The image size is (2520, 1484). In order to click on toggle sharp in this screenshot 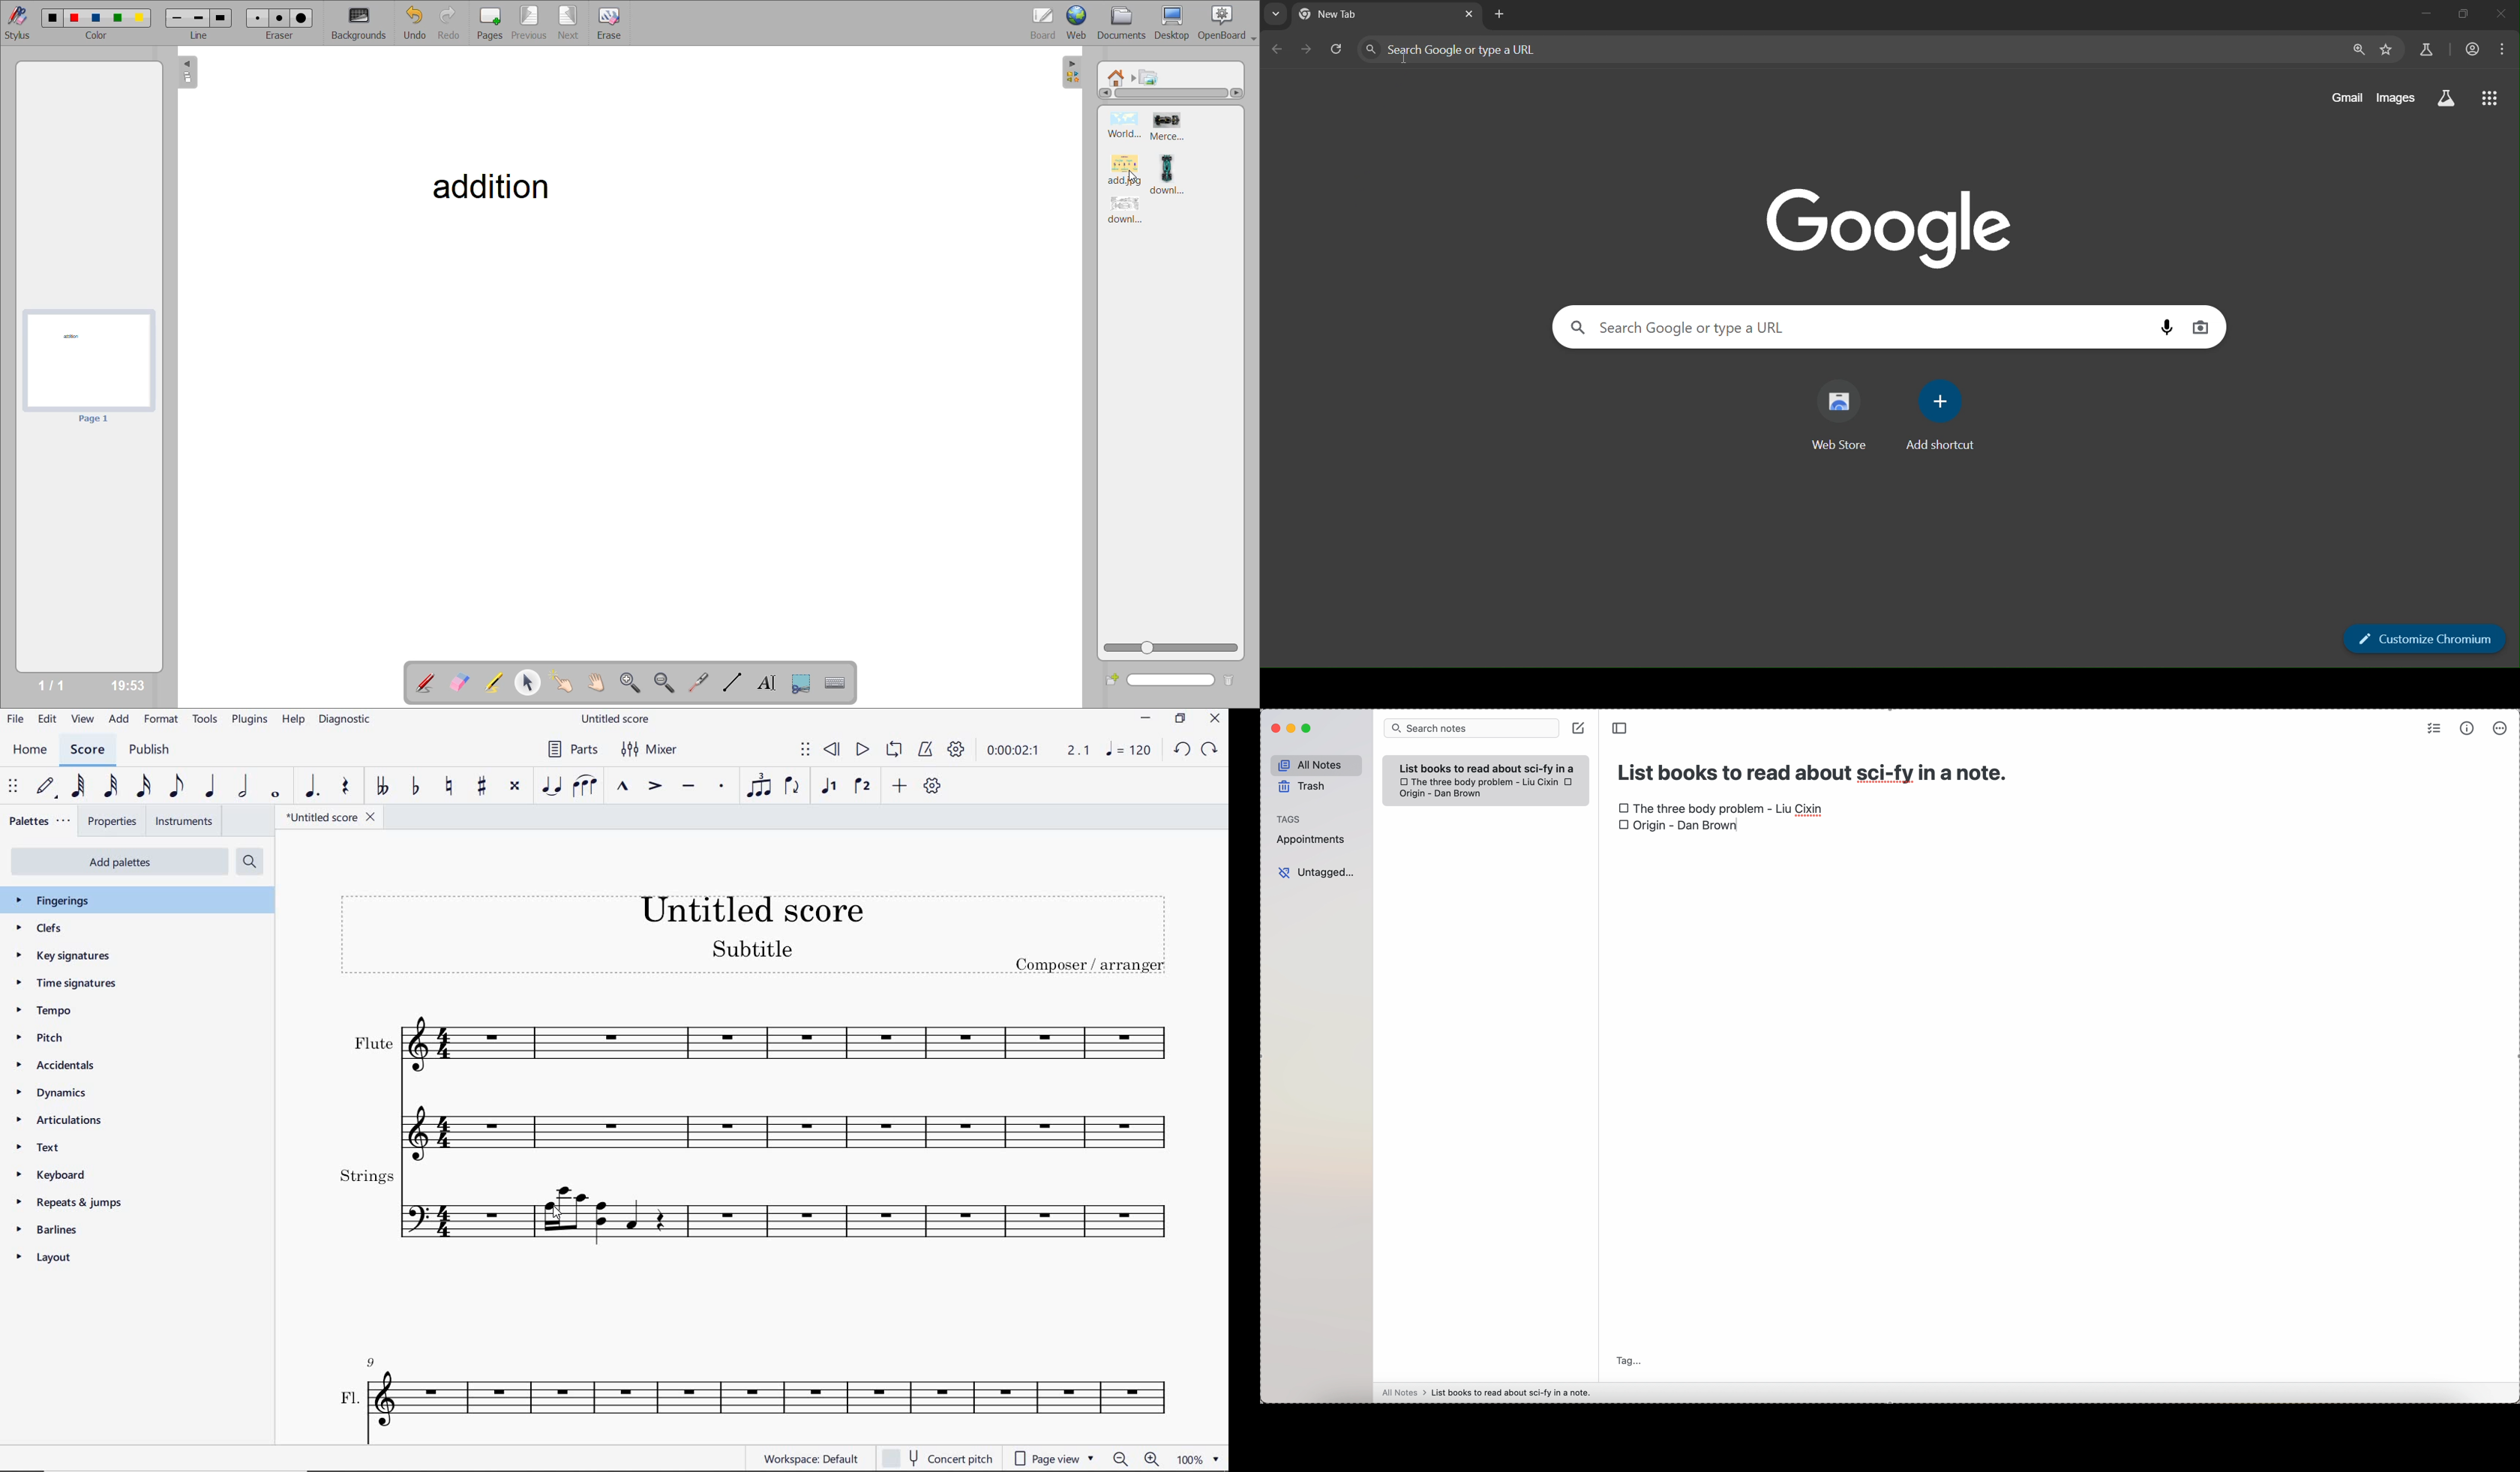, I will do `click(481, 786)`.